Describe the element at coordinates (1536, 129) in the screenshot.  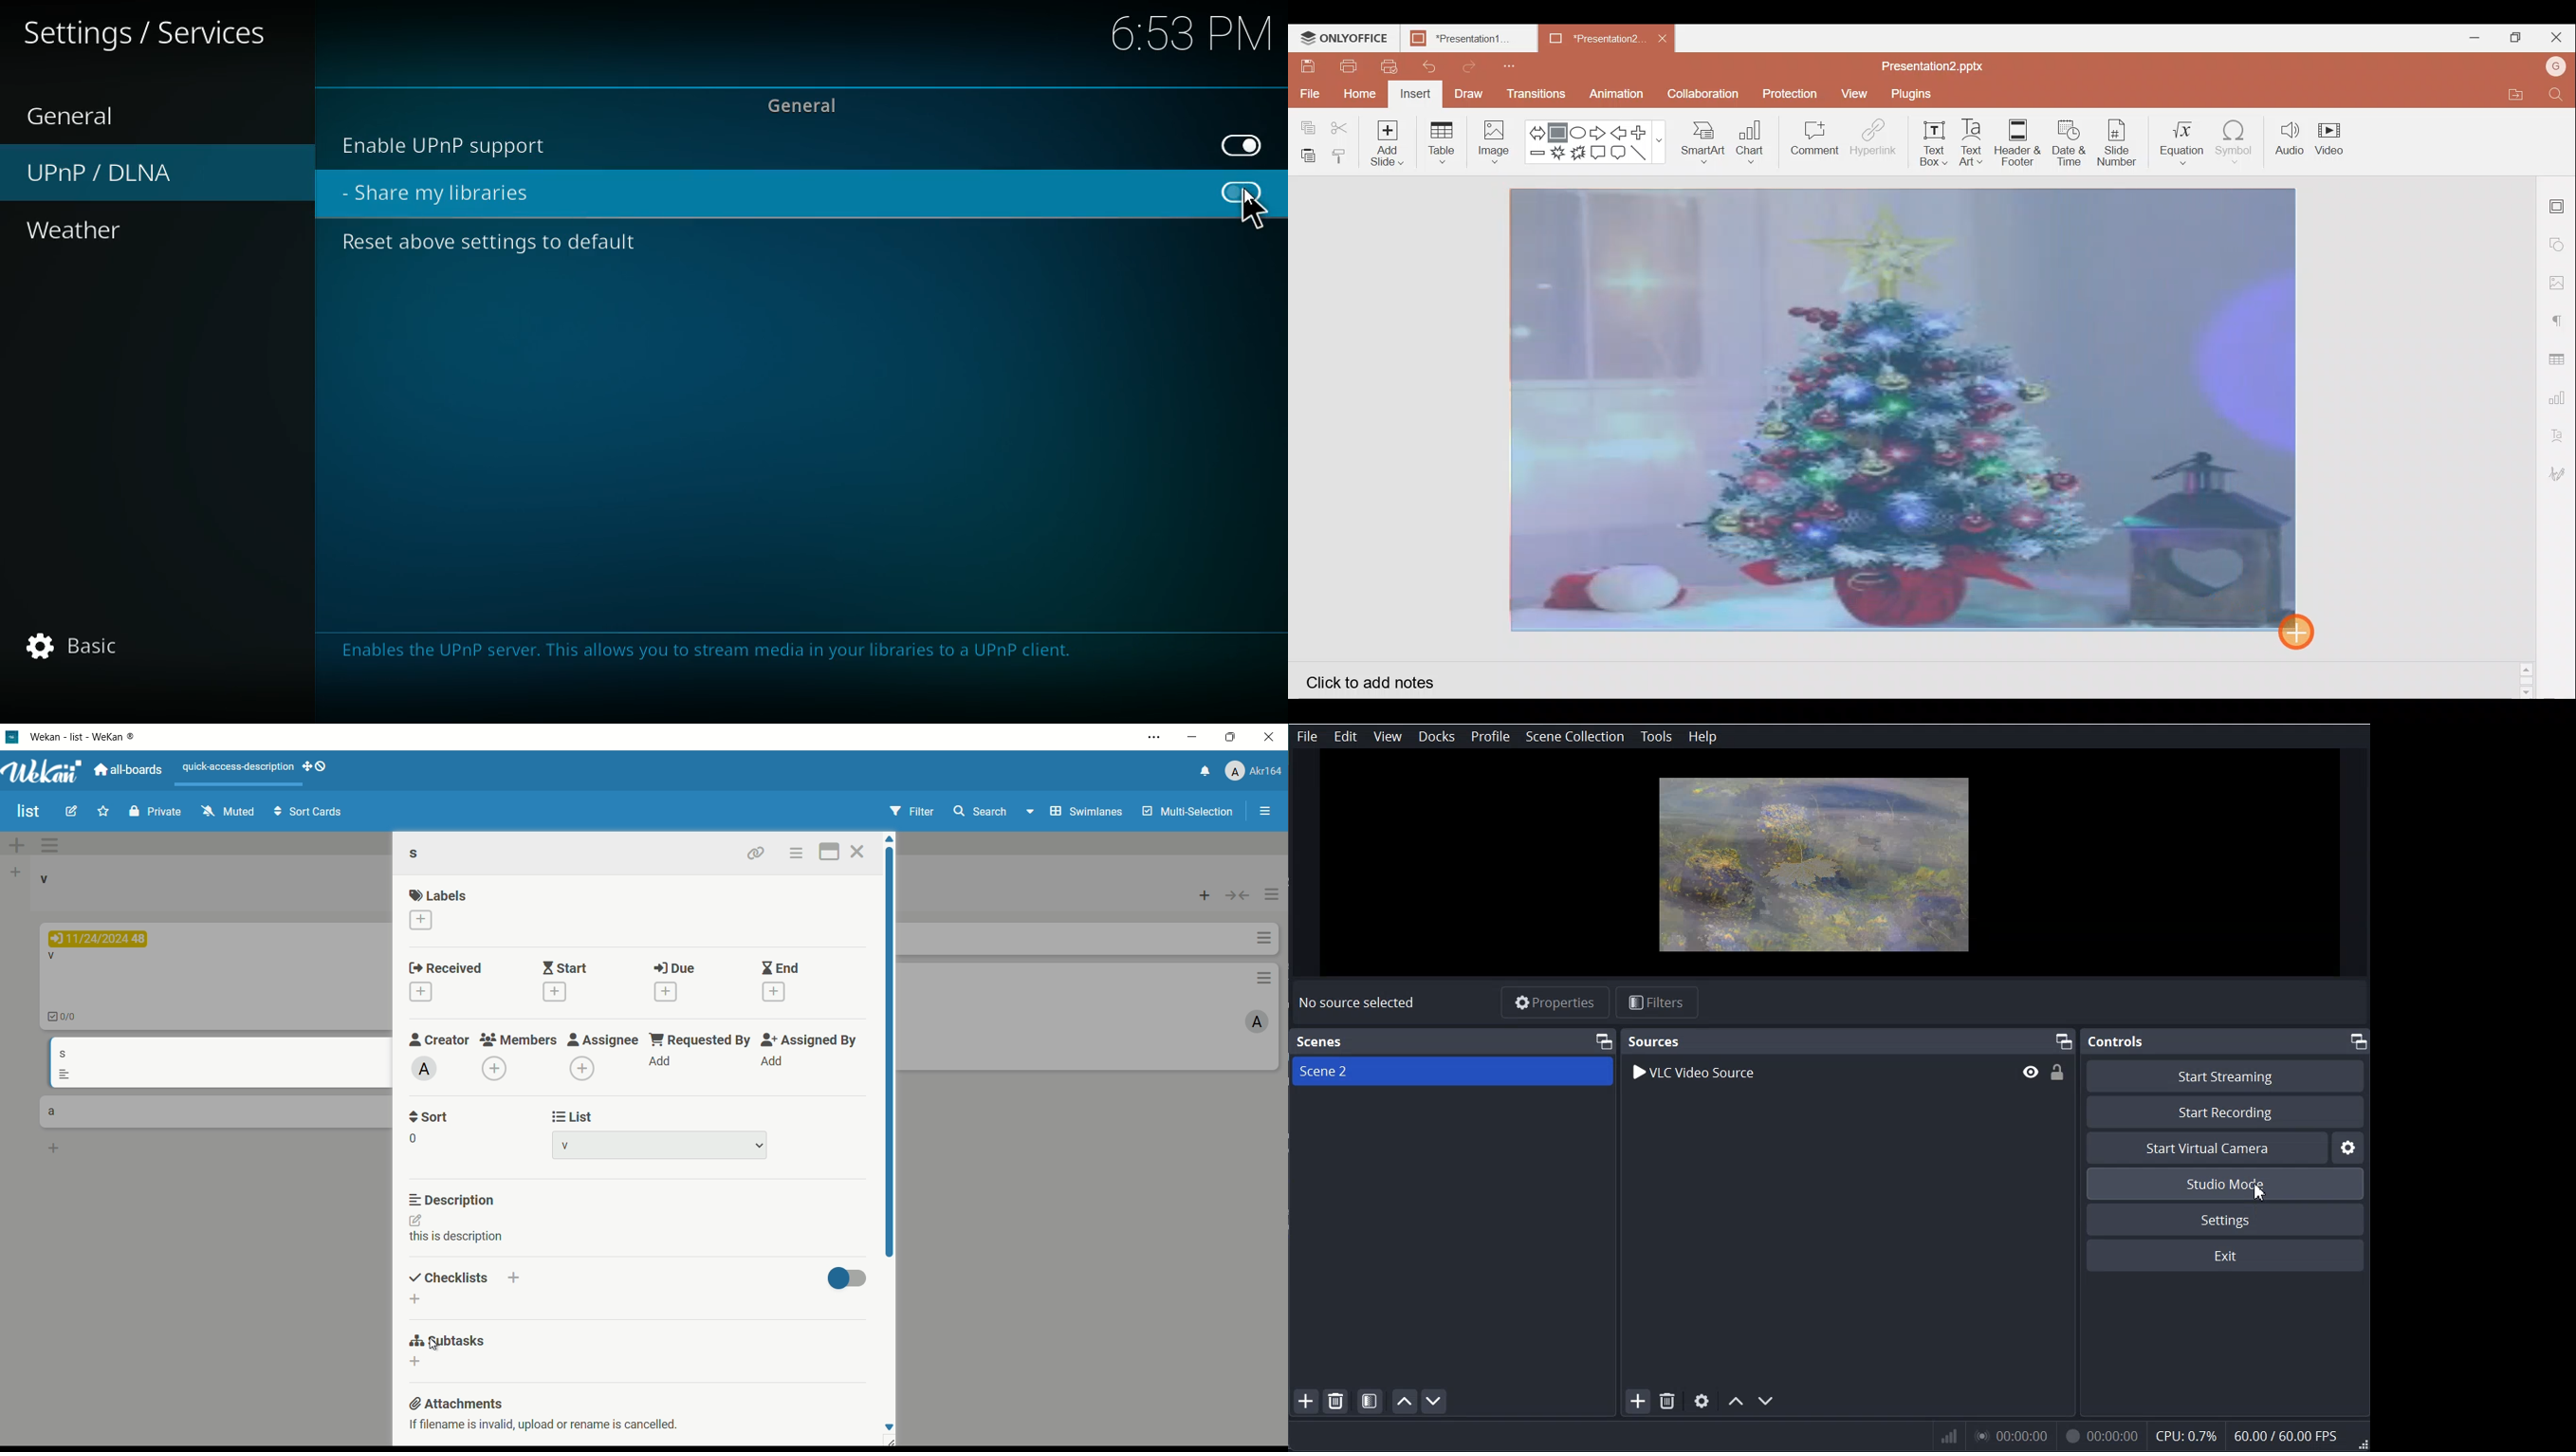
I see `Left right arrow` at that location.